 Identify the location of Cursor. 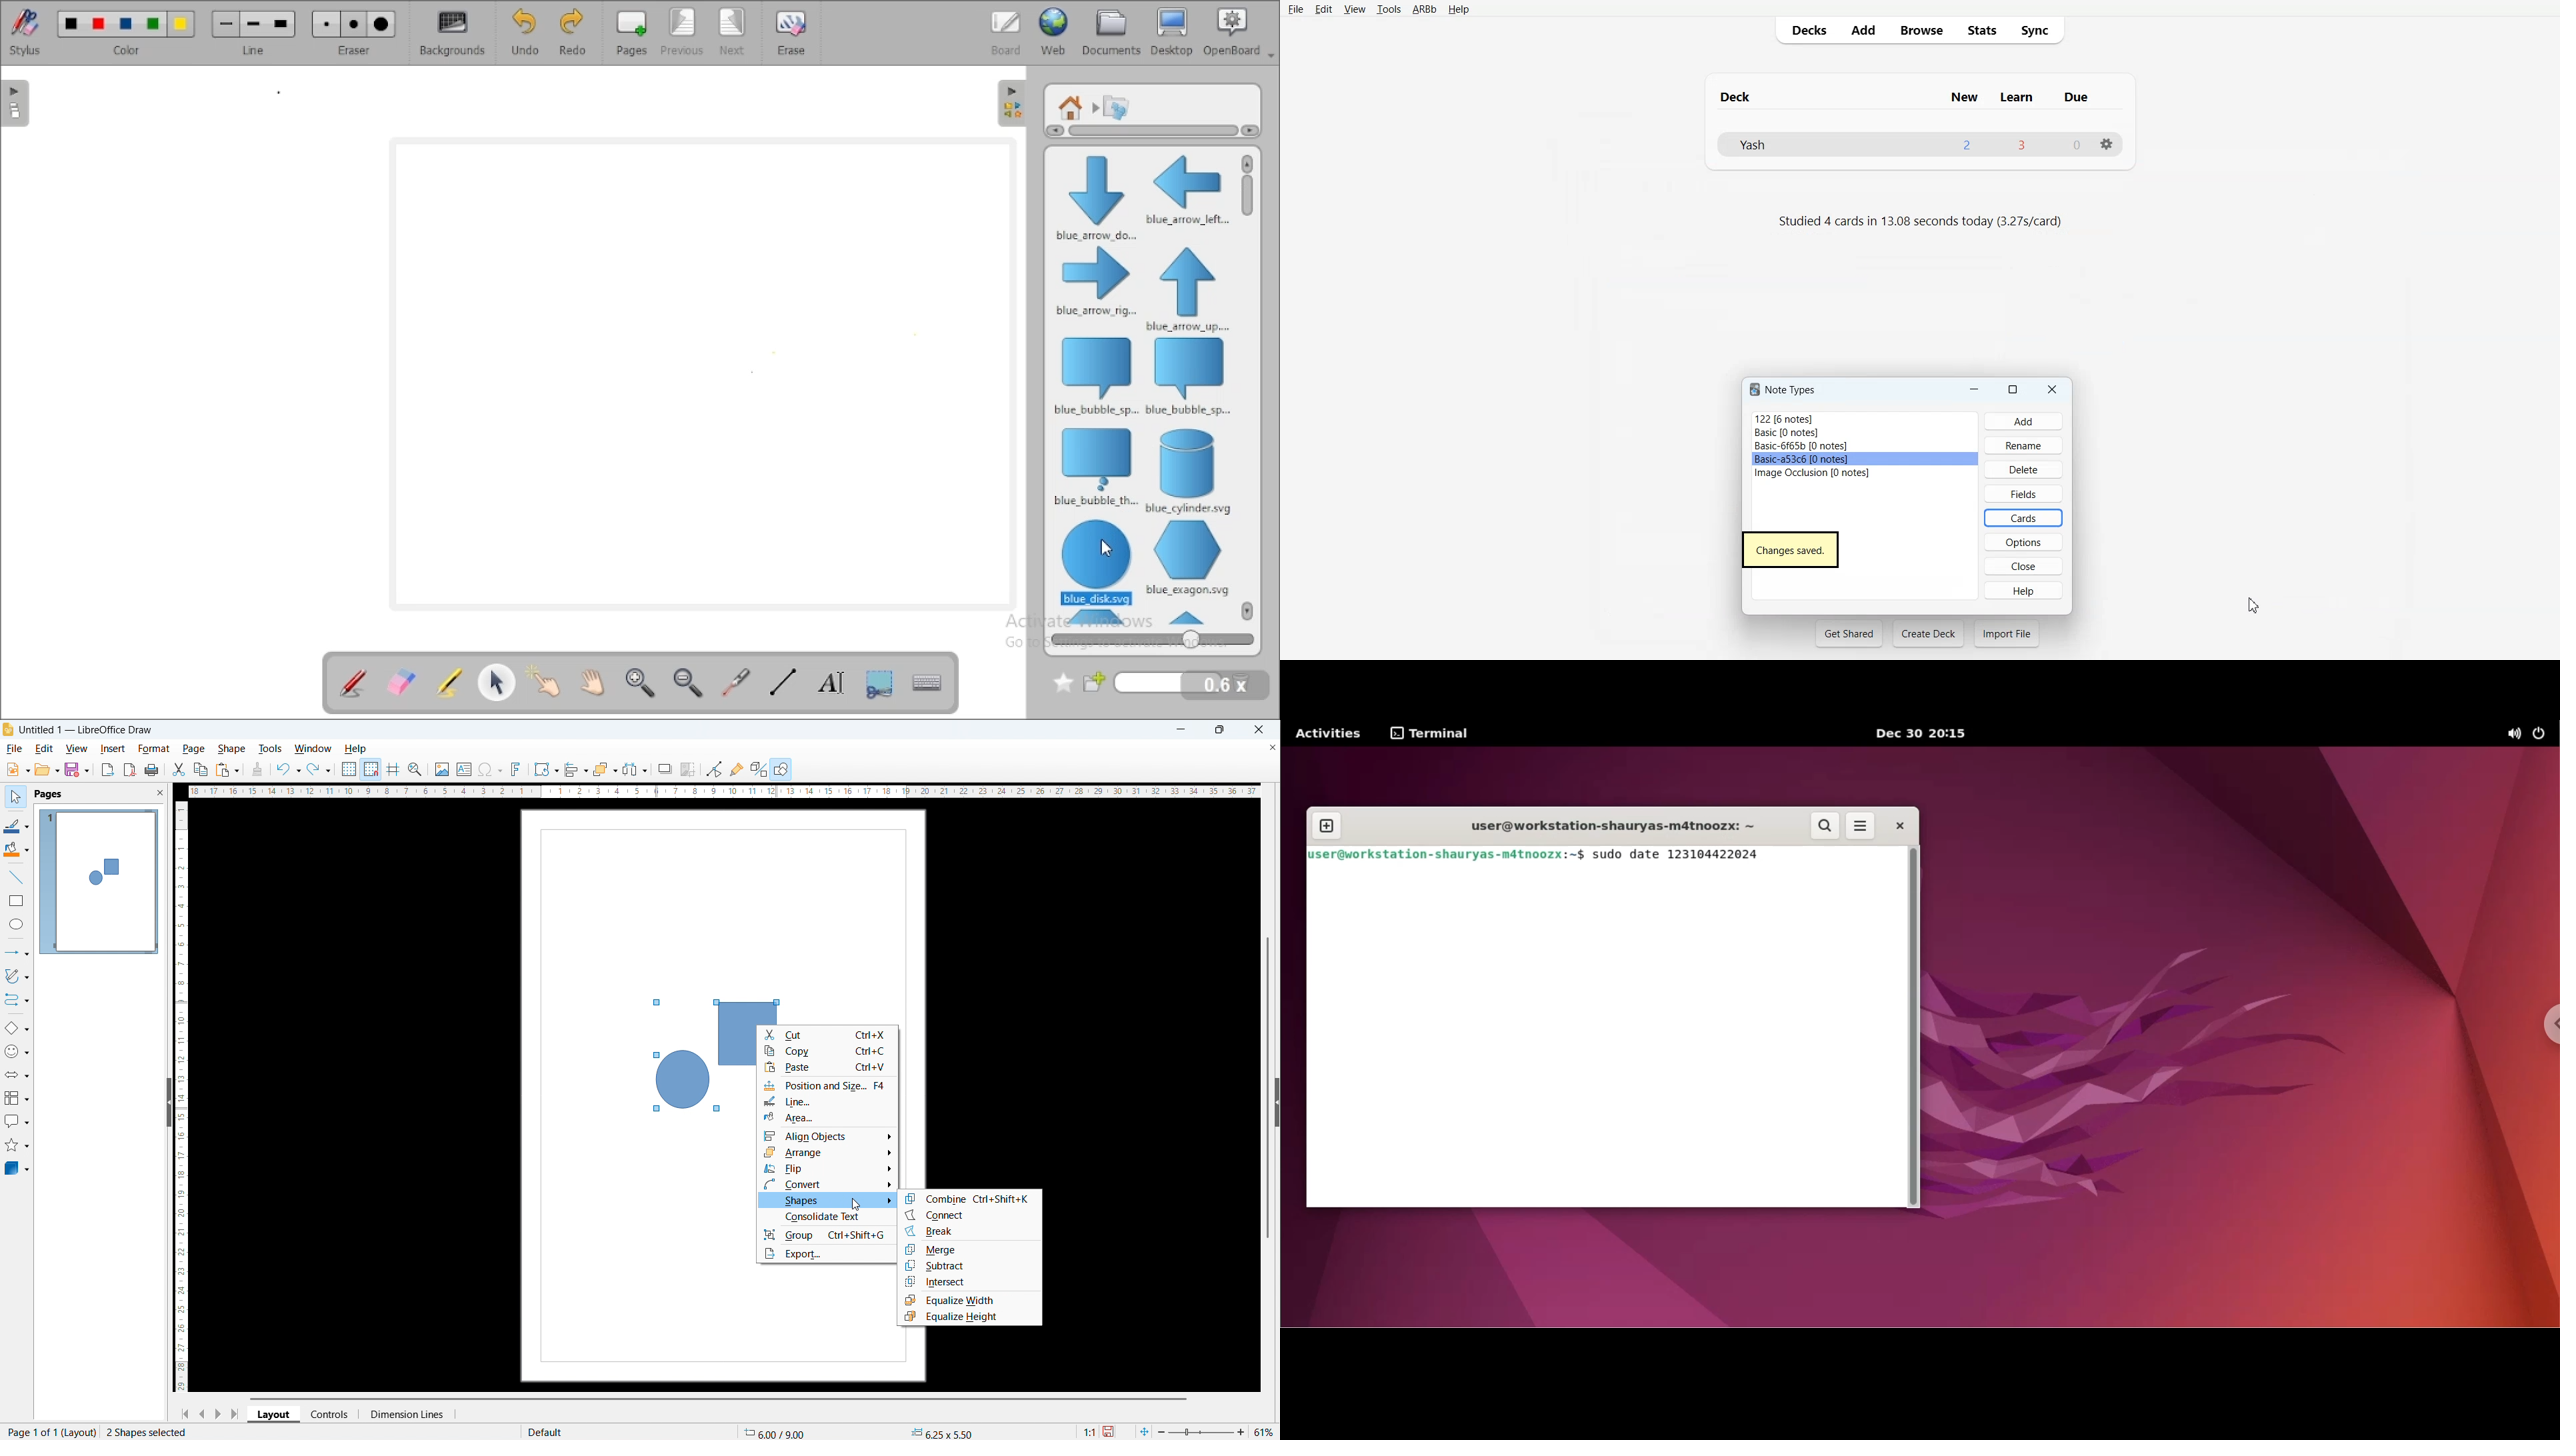
(2255, 605).